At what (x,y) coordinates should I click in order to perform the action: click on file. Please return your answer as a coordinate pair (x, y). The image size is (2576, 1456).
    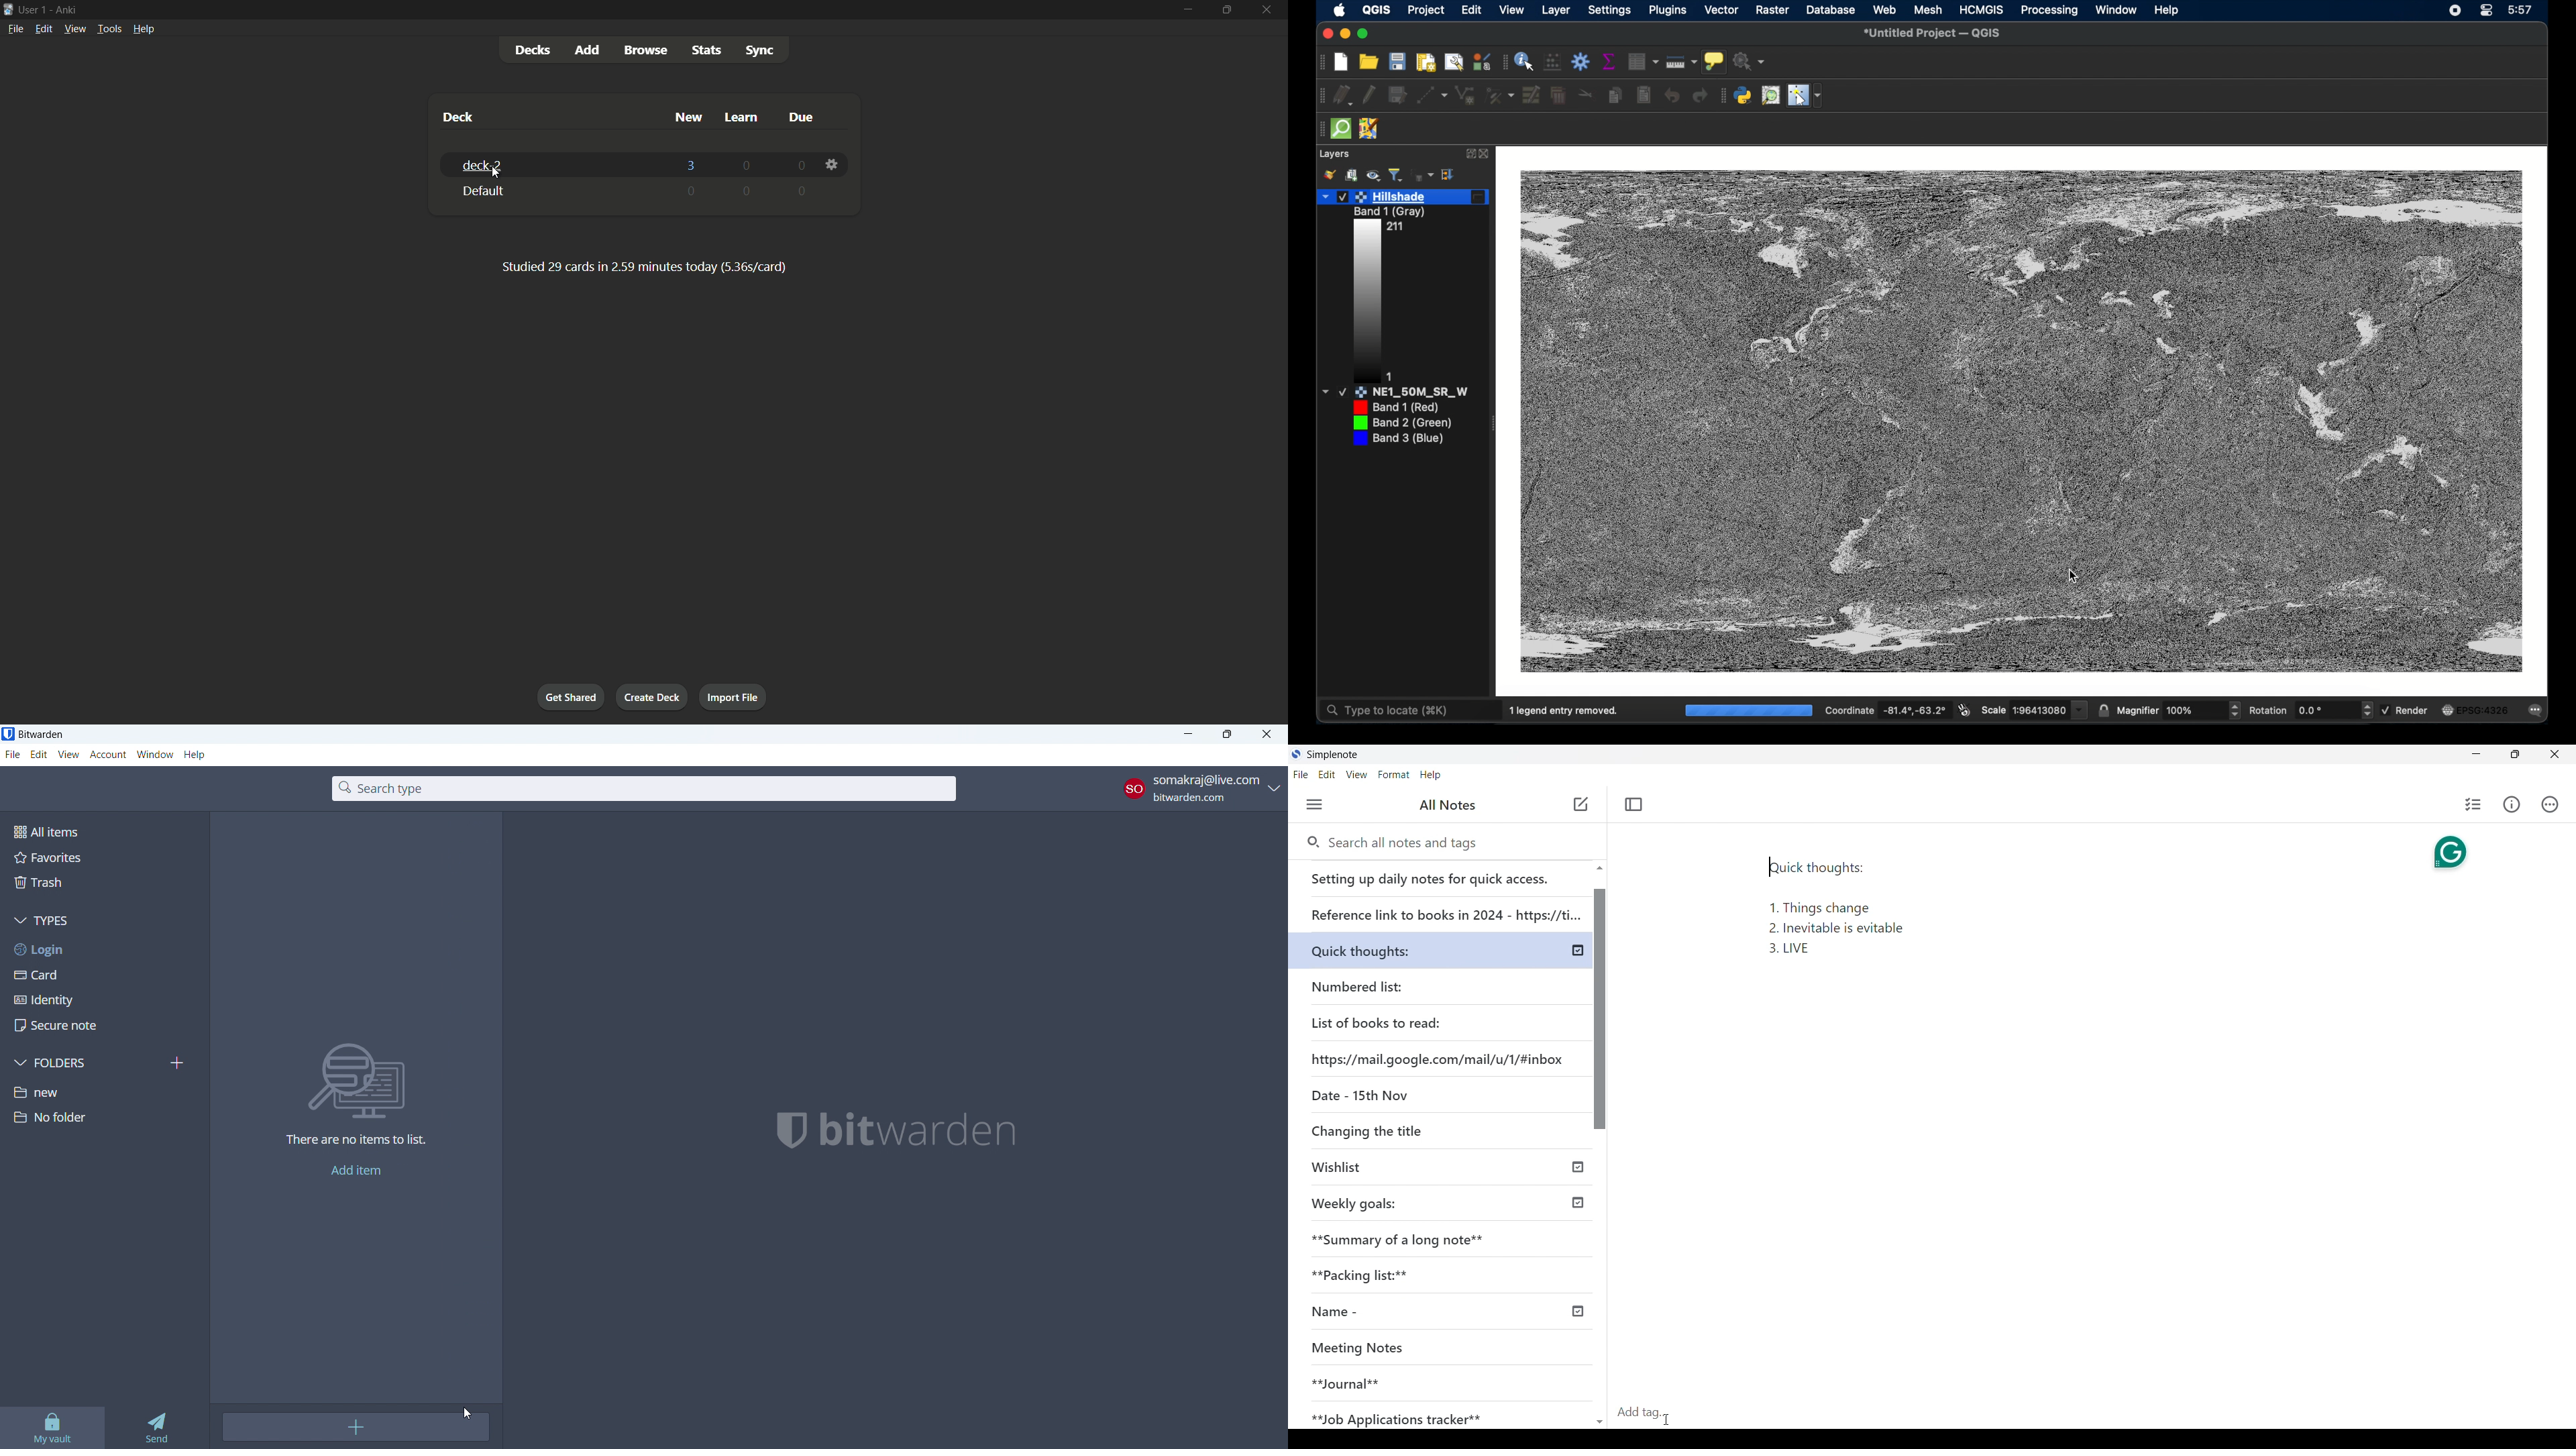
    Looking at the image, I should click on (13, 755).